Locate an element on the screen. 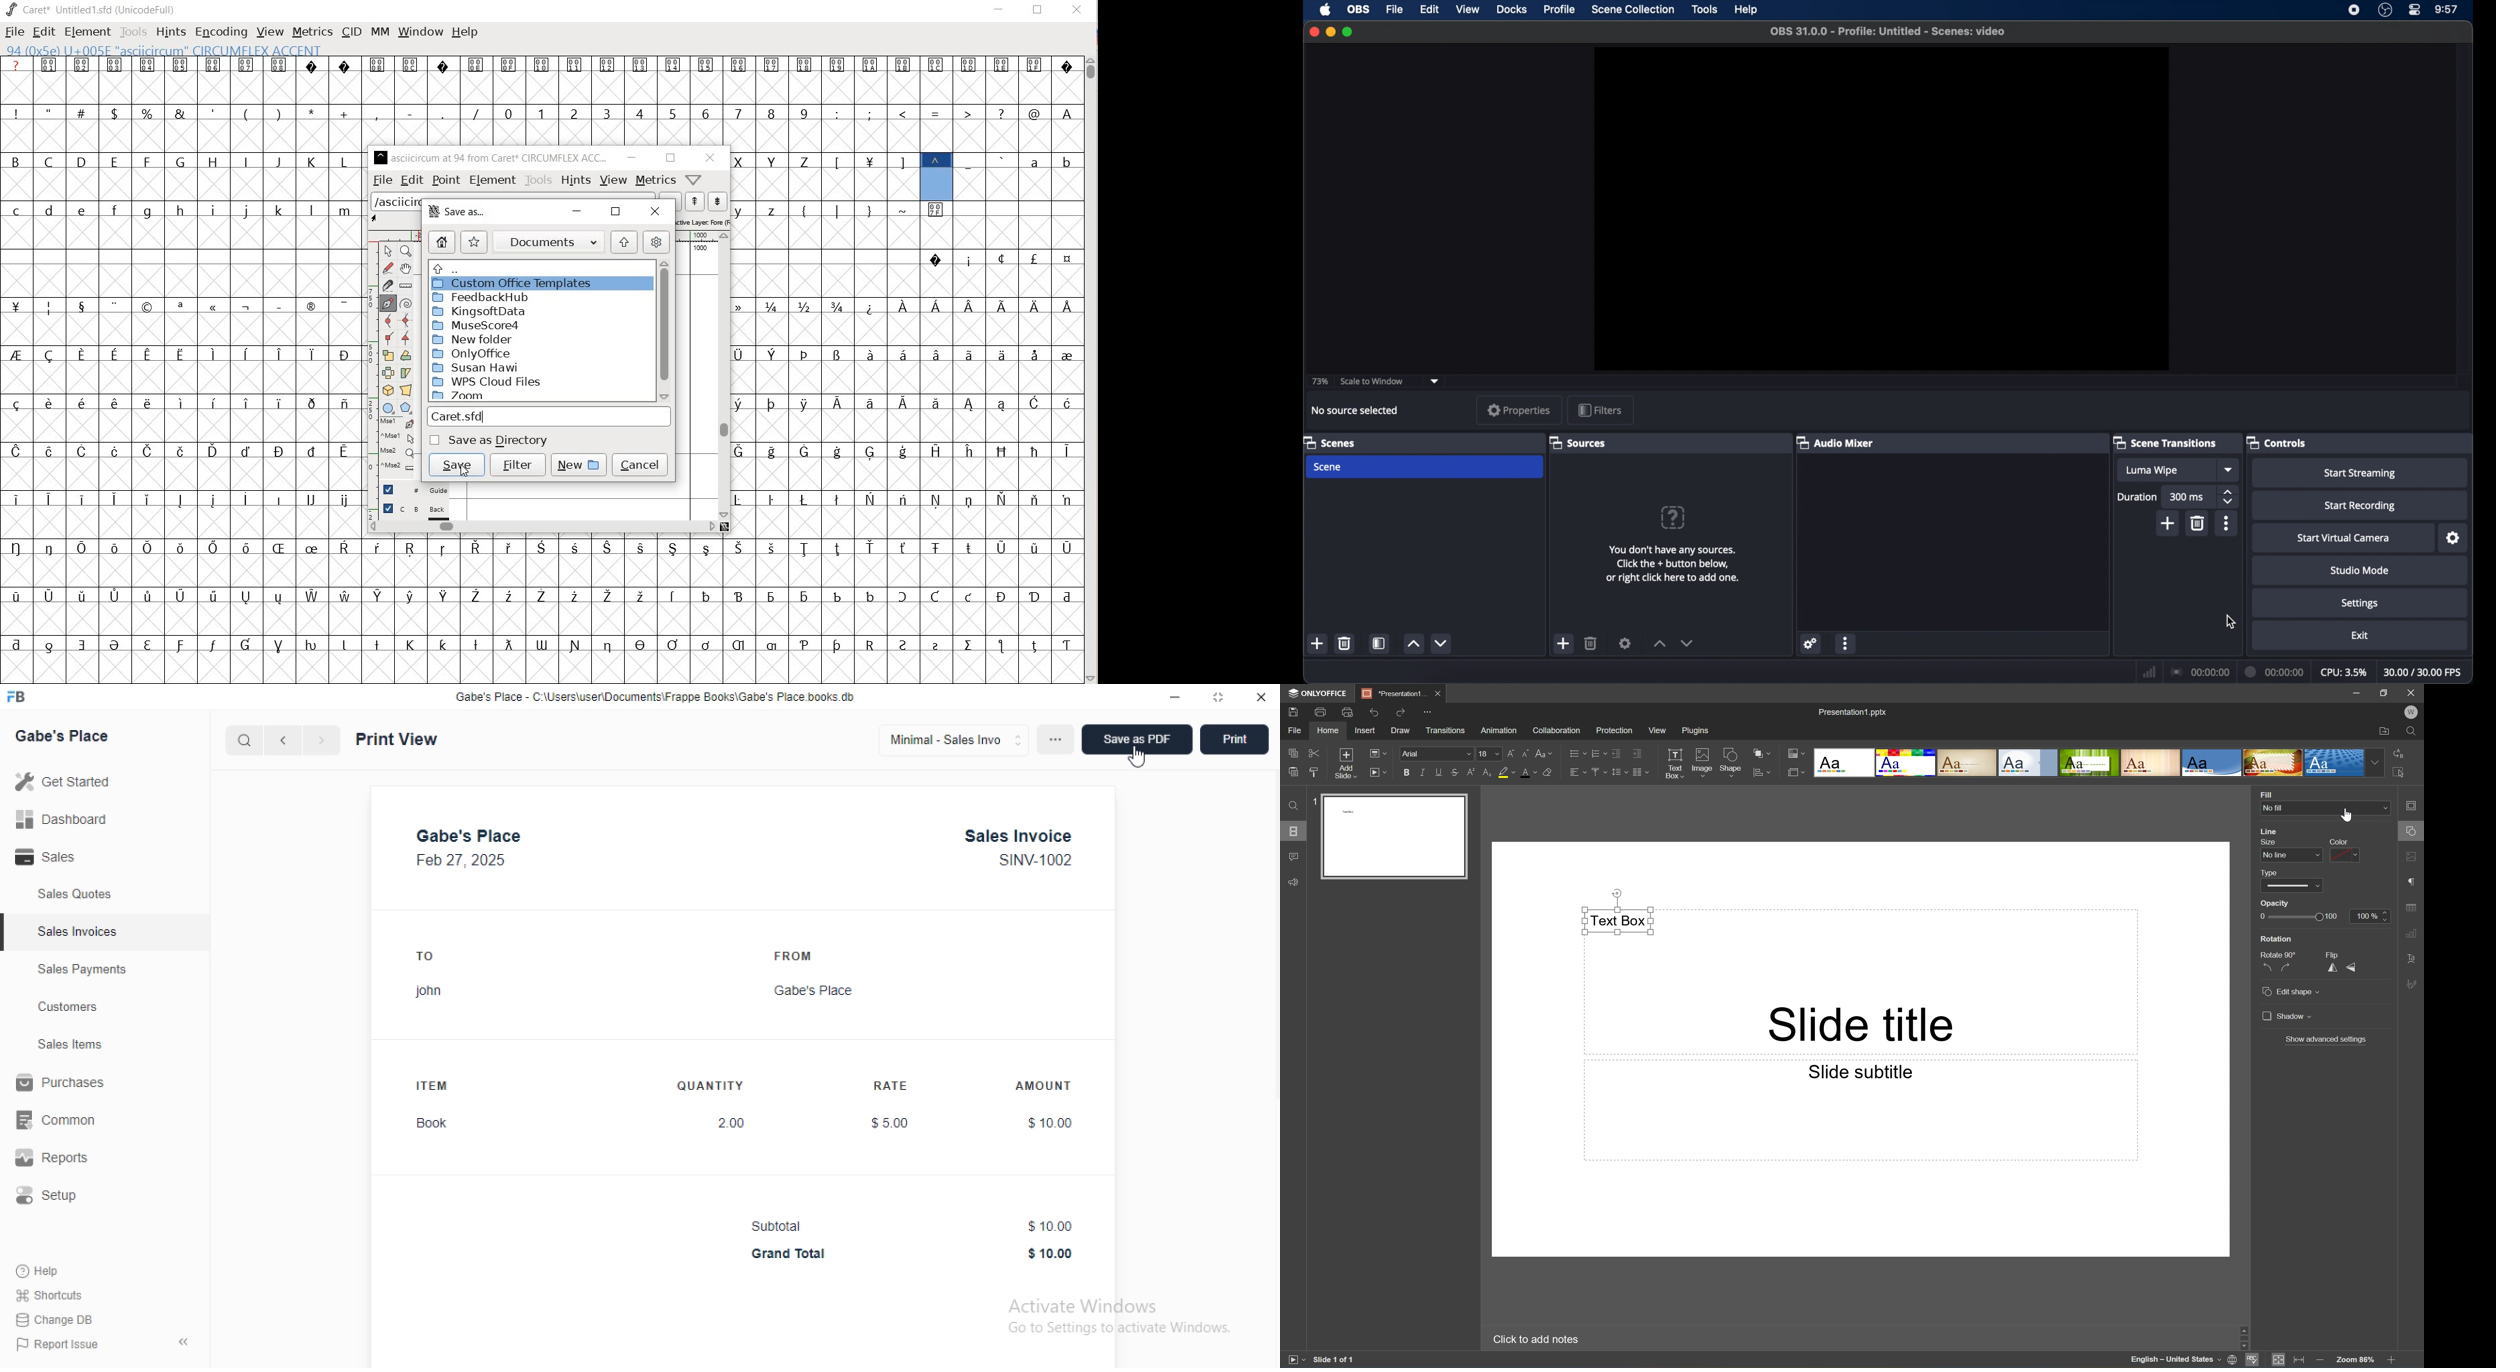 Image resolution: width=2520 pixels, height=1372 pixels. Spell checking is located at coordinates (2252, 1361).